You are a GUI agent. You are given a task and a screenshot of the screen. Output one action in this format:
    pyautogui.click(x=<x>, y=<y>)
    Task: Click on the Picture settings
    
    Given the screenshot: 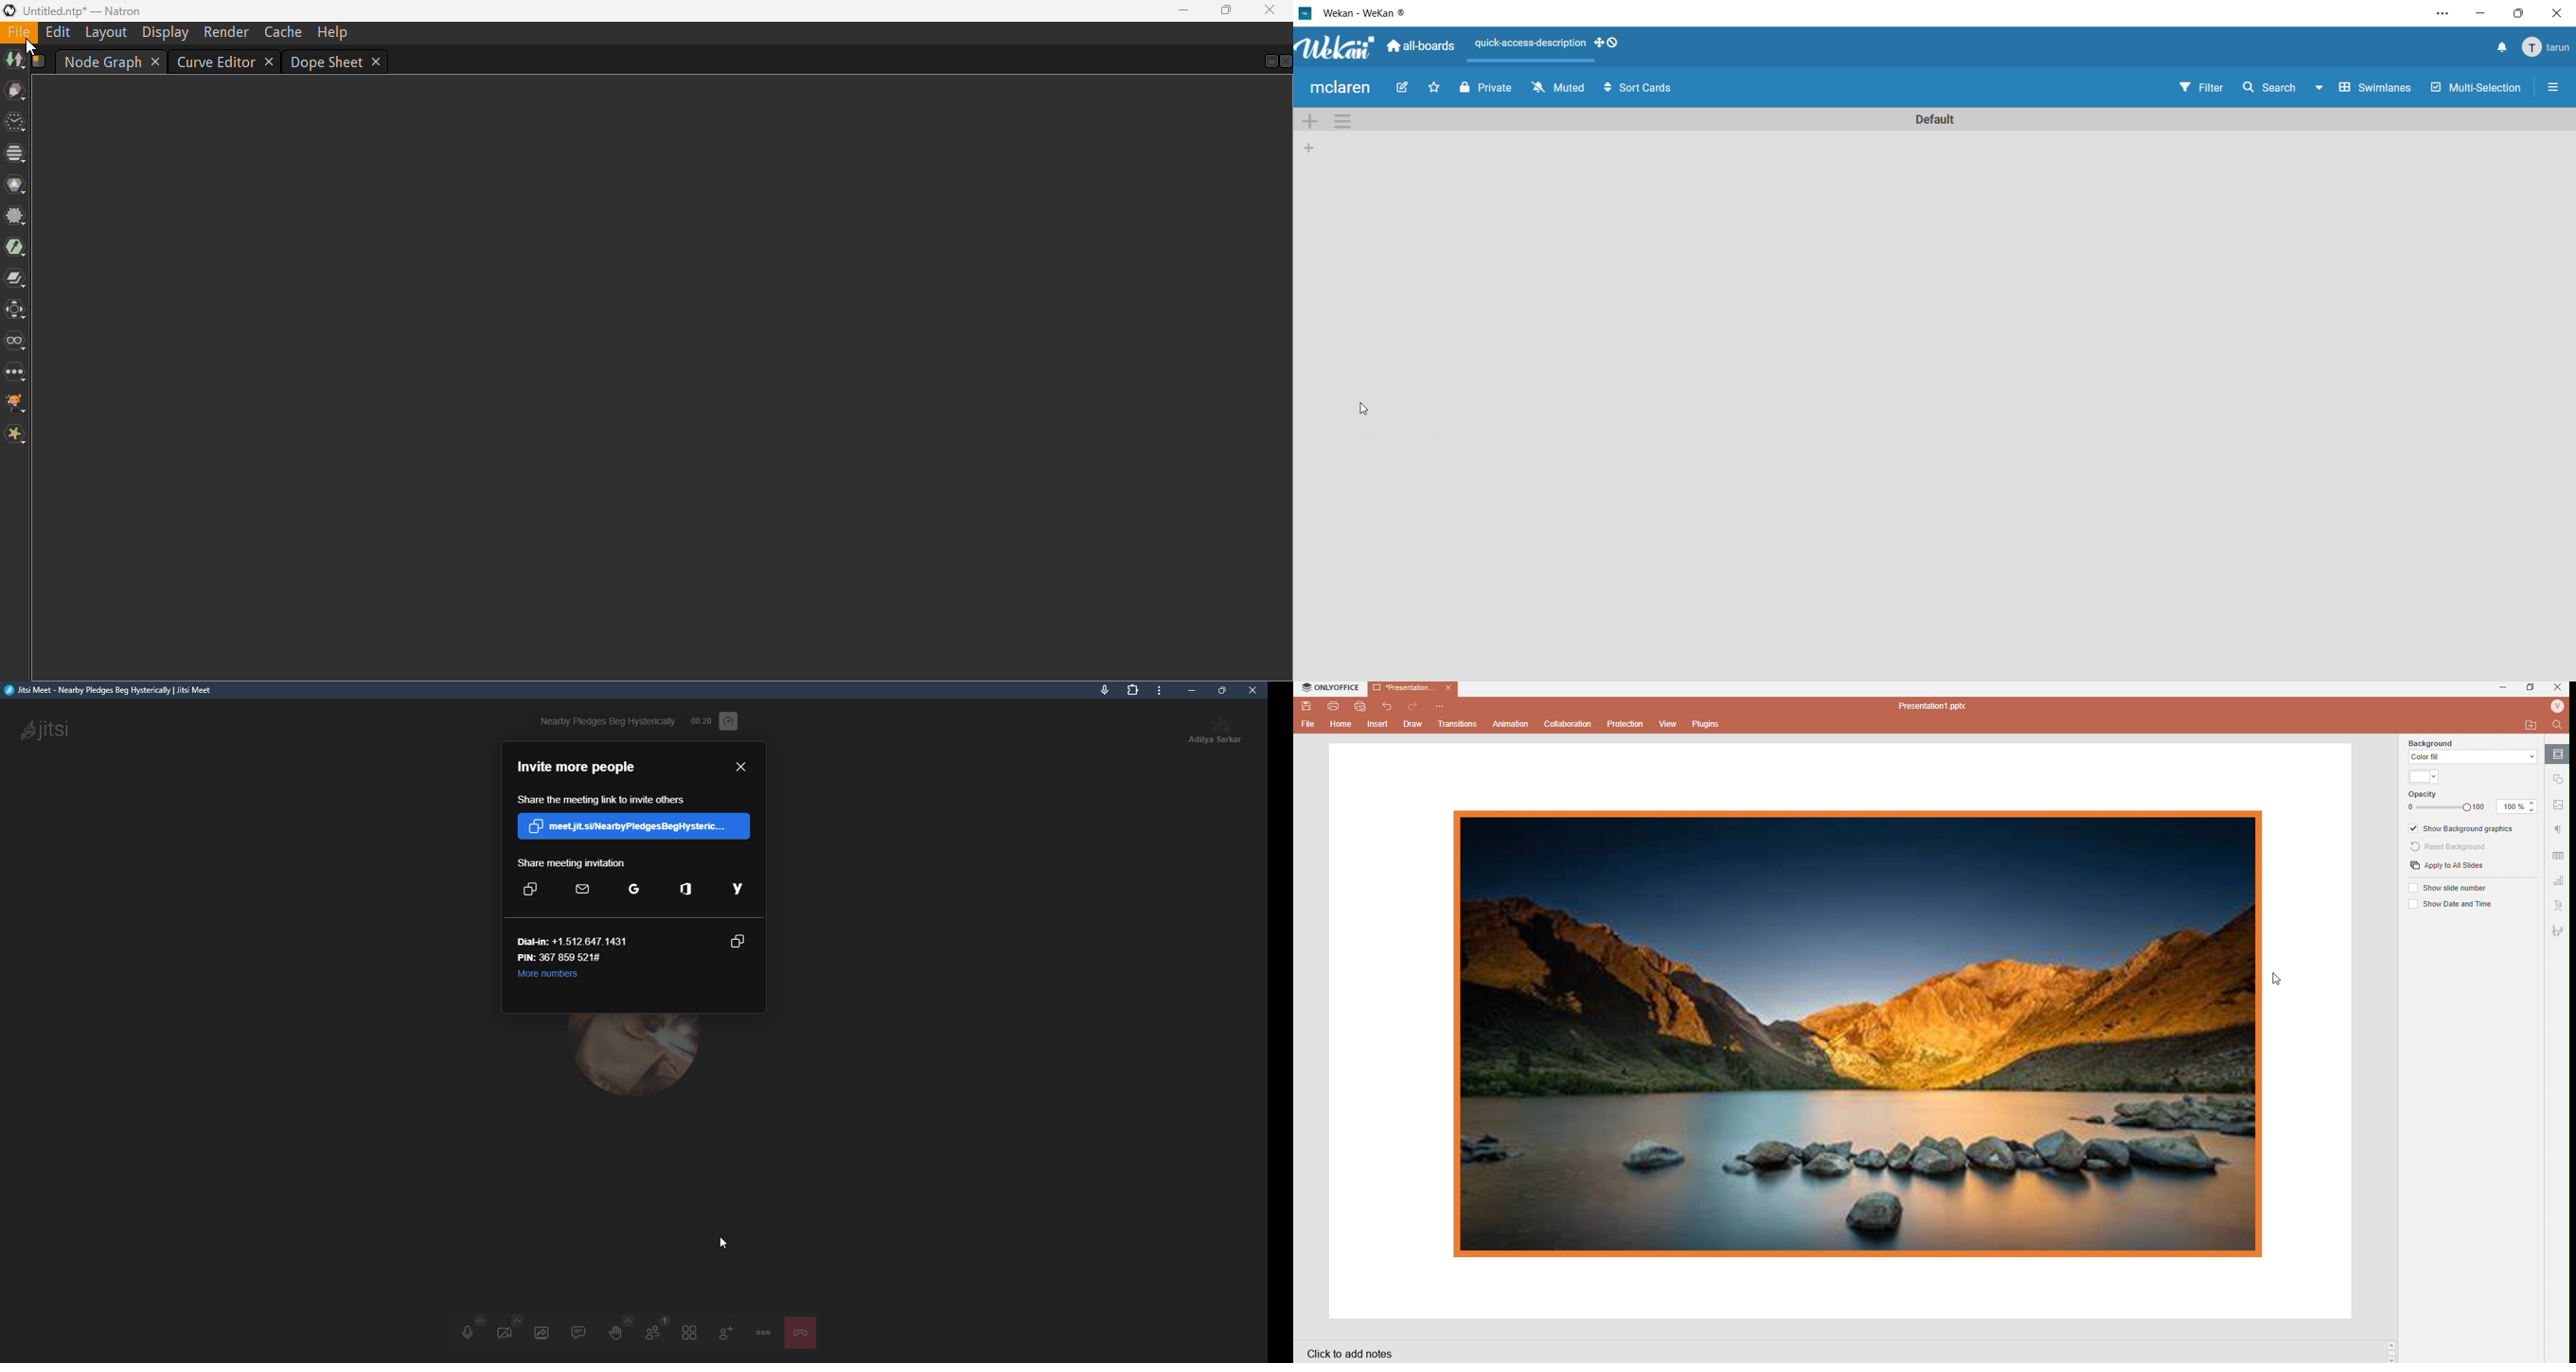 What is the action you would take?
    pyautogui.click(x=2561, y=804)
    